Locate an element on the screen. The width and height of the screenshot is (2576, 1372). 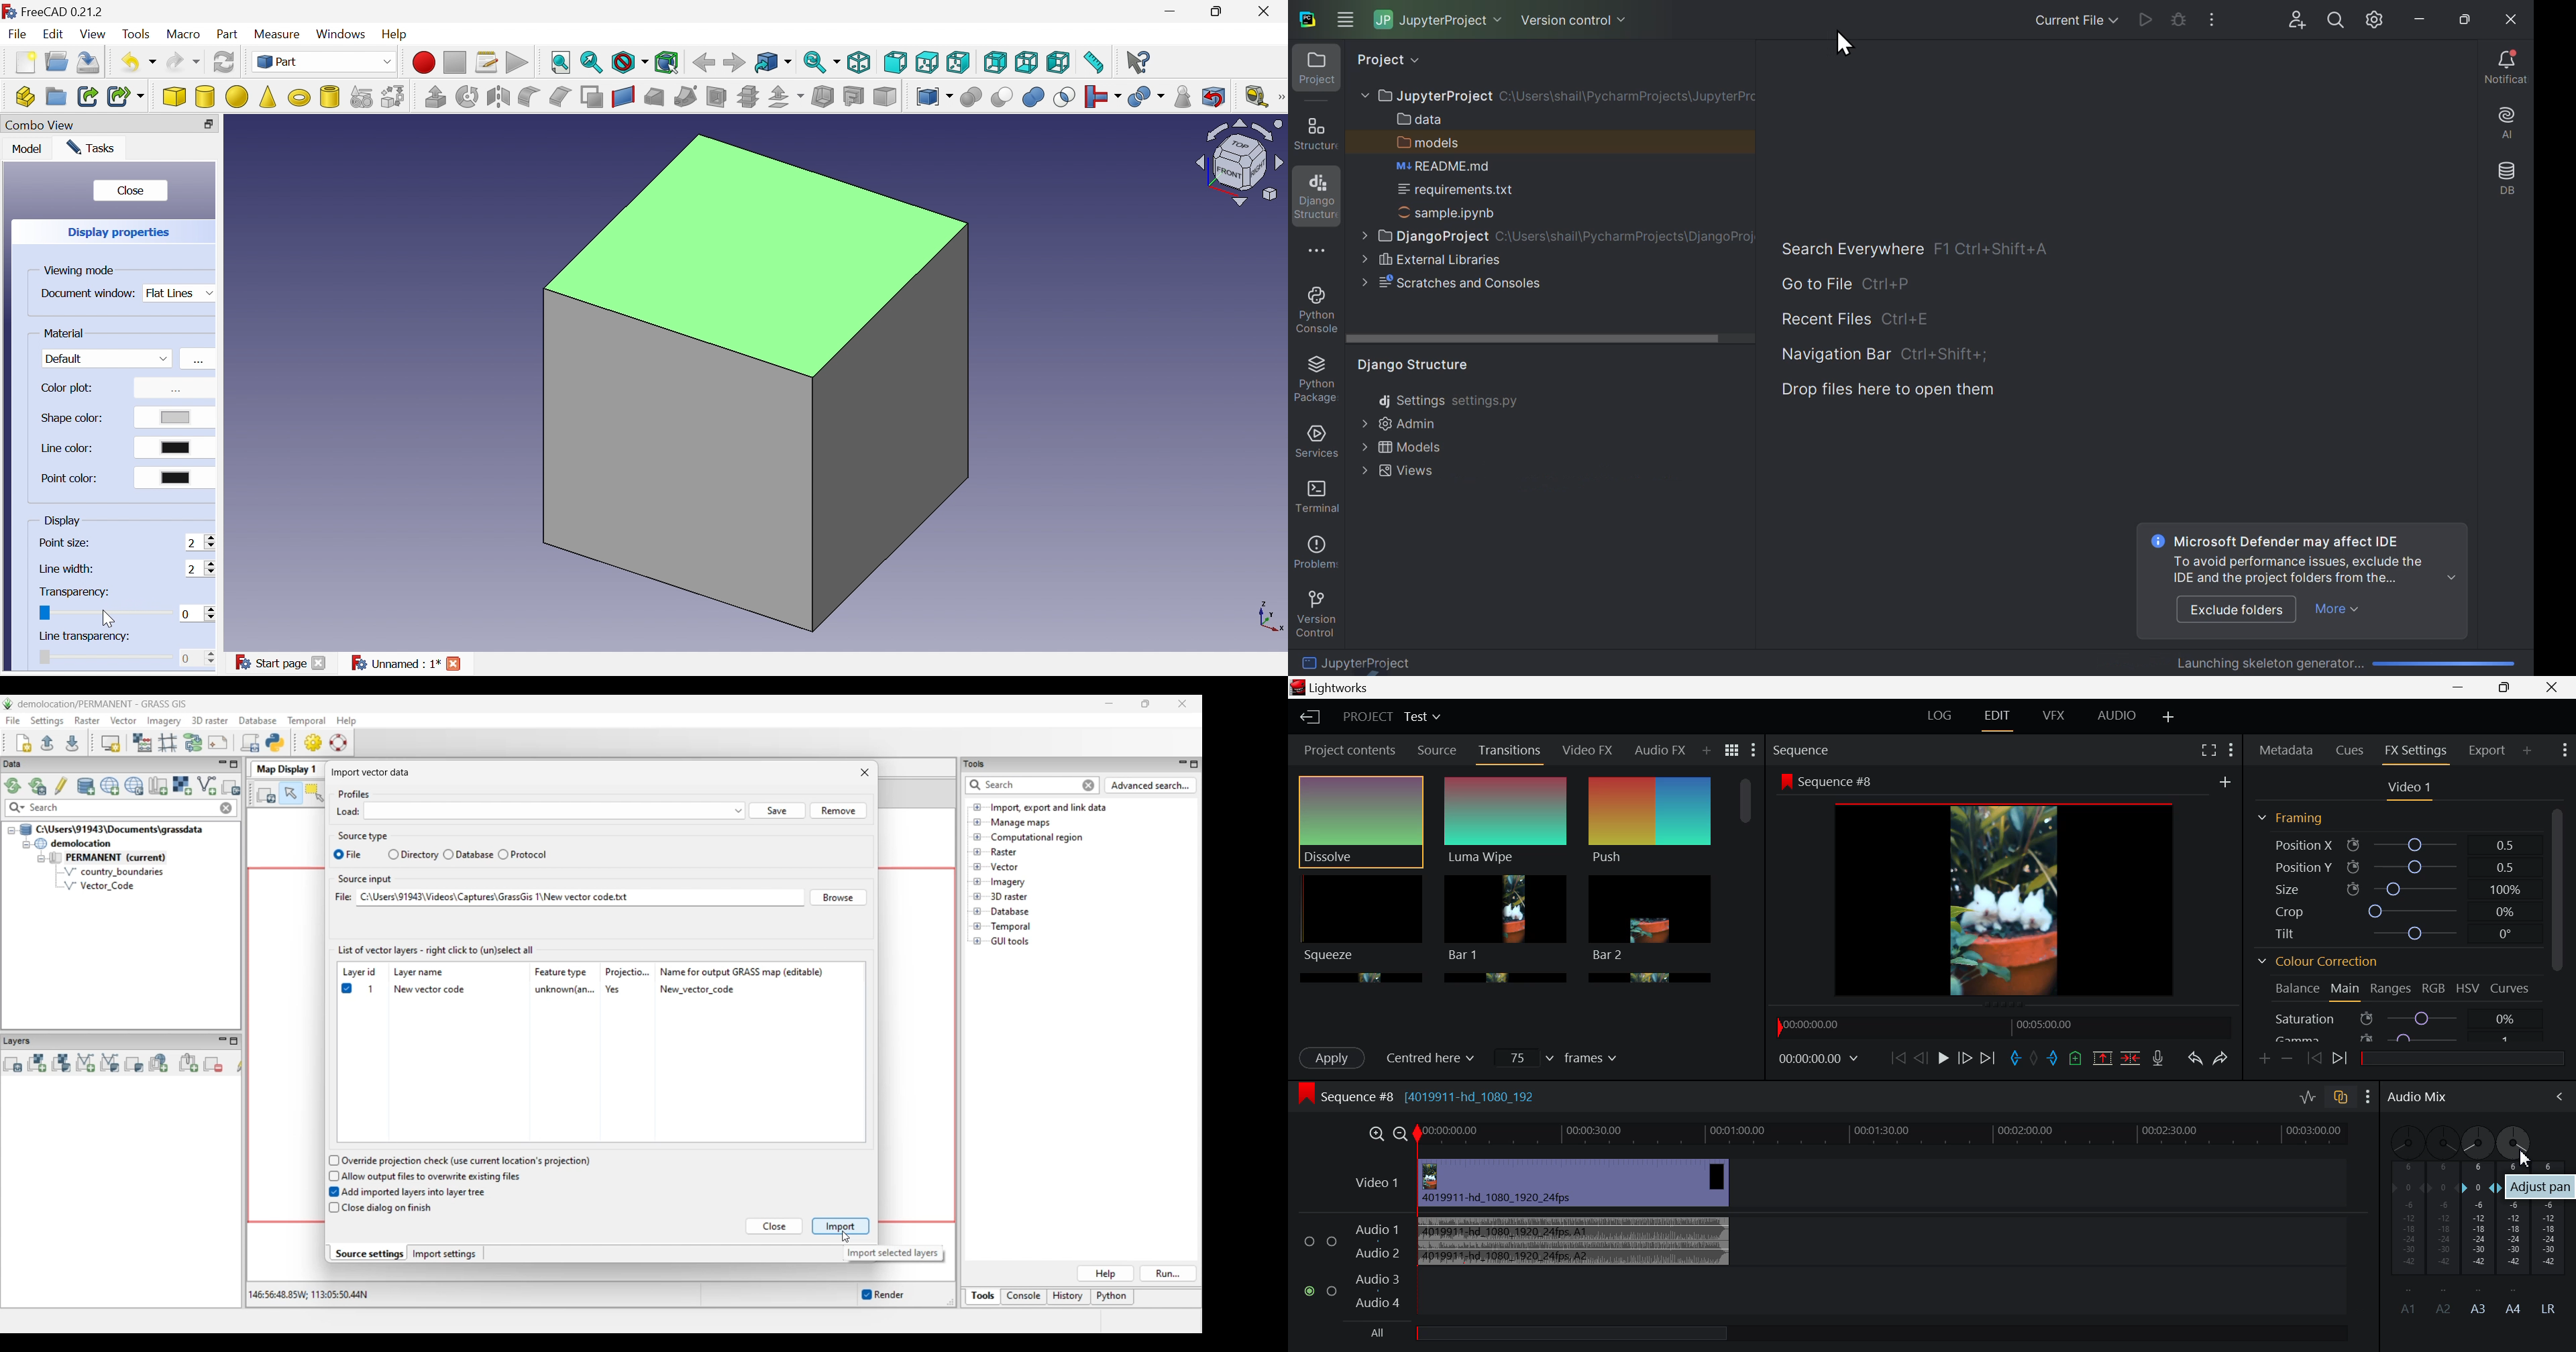
Save is located at coordinates (92, 62).